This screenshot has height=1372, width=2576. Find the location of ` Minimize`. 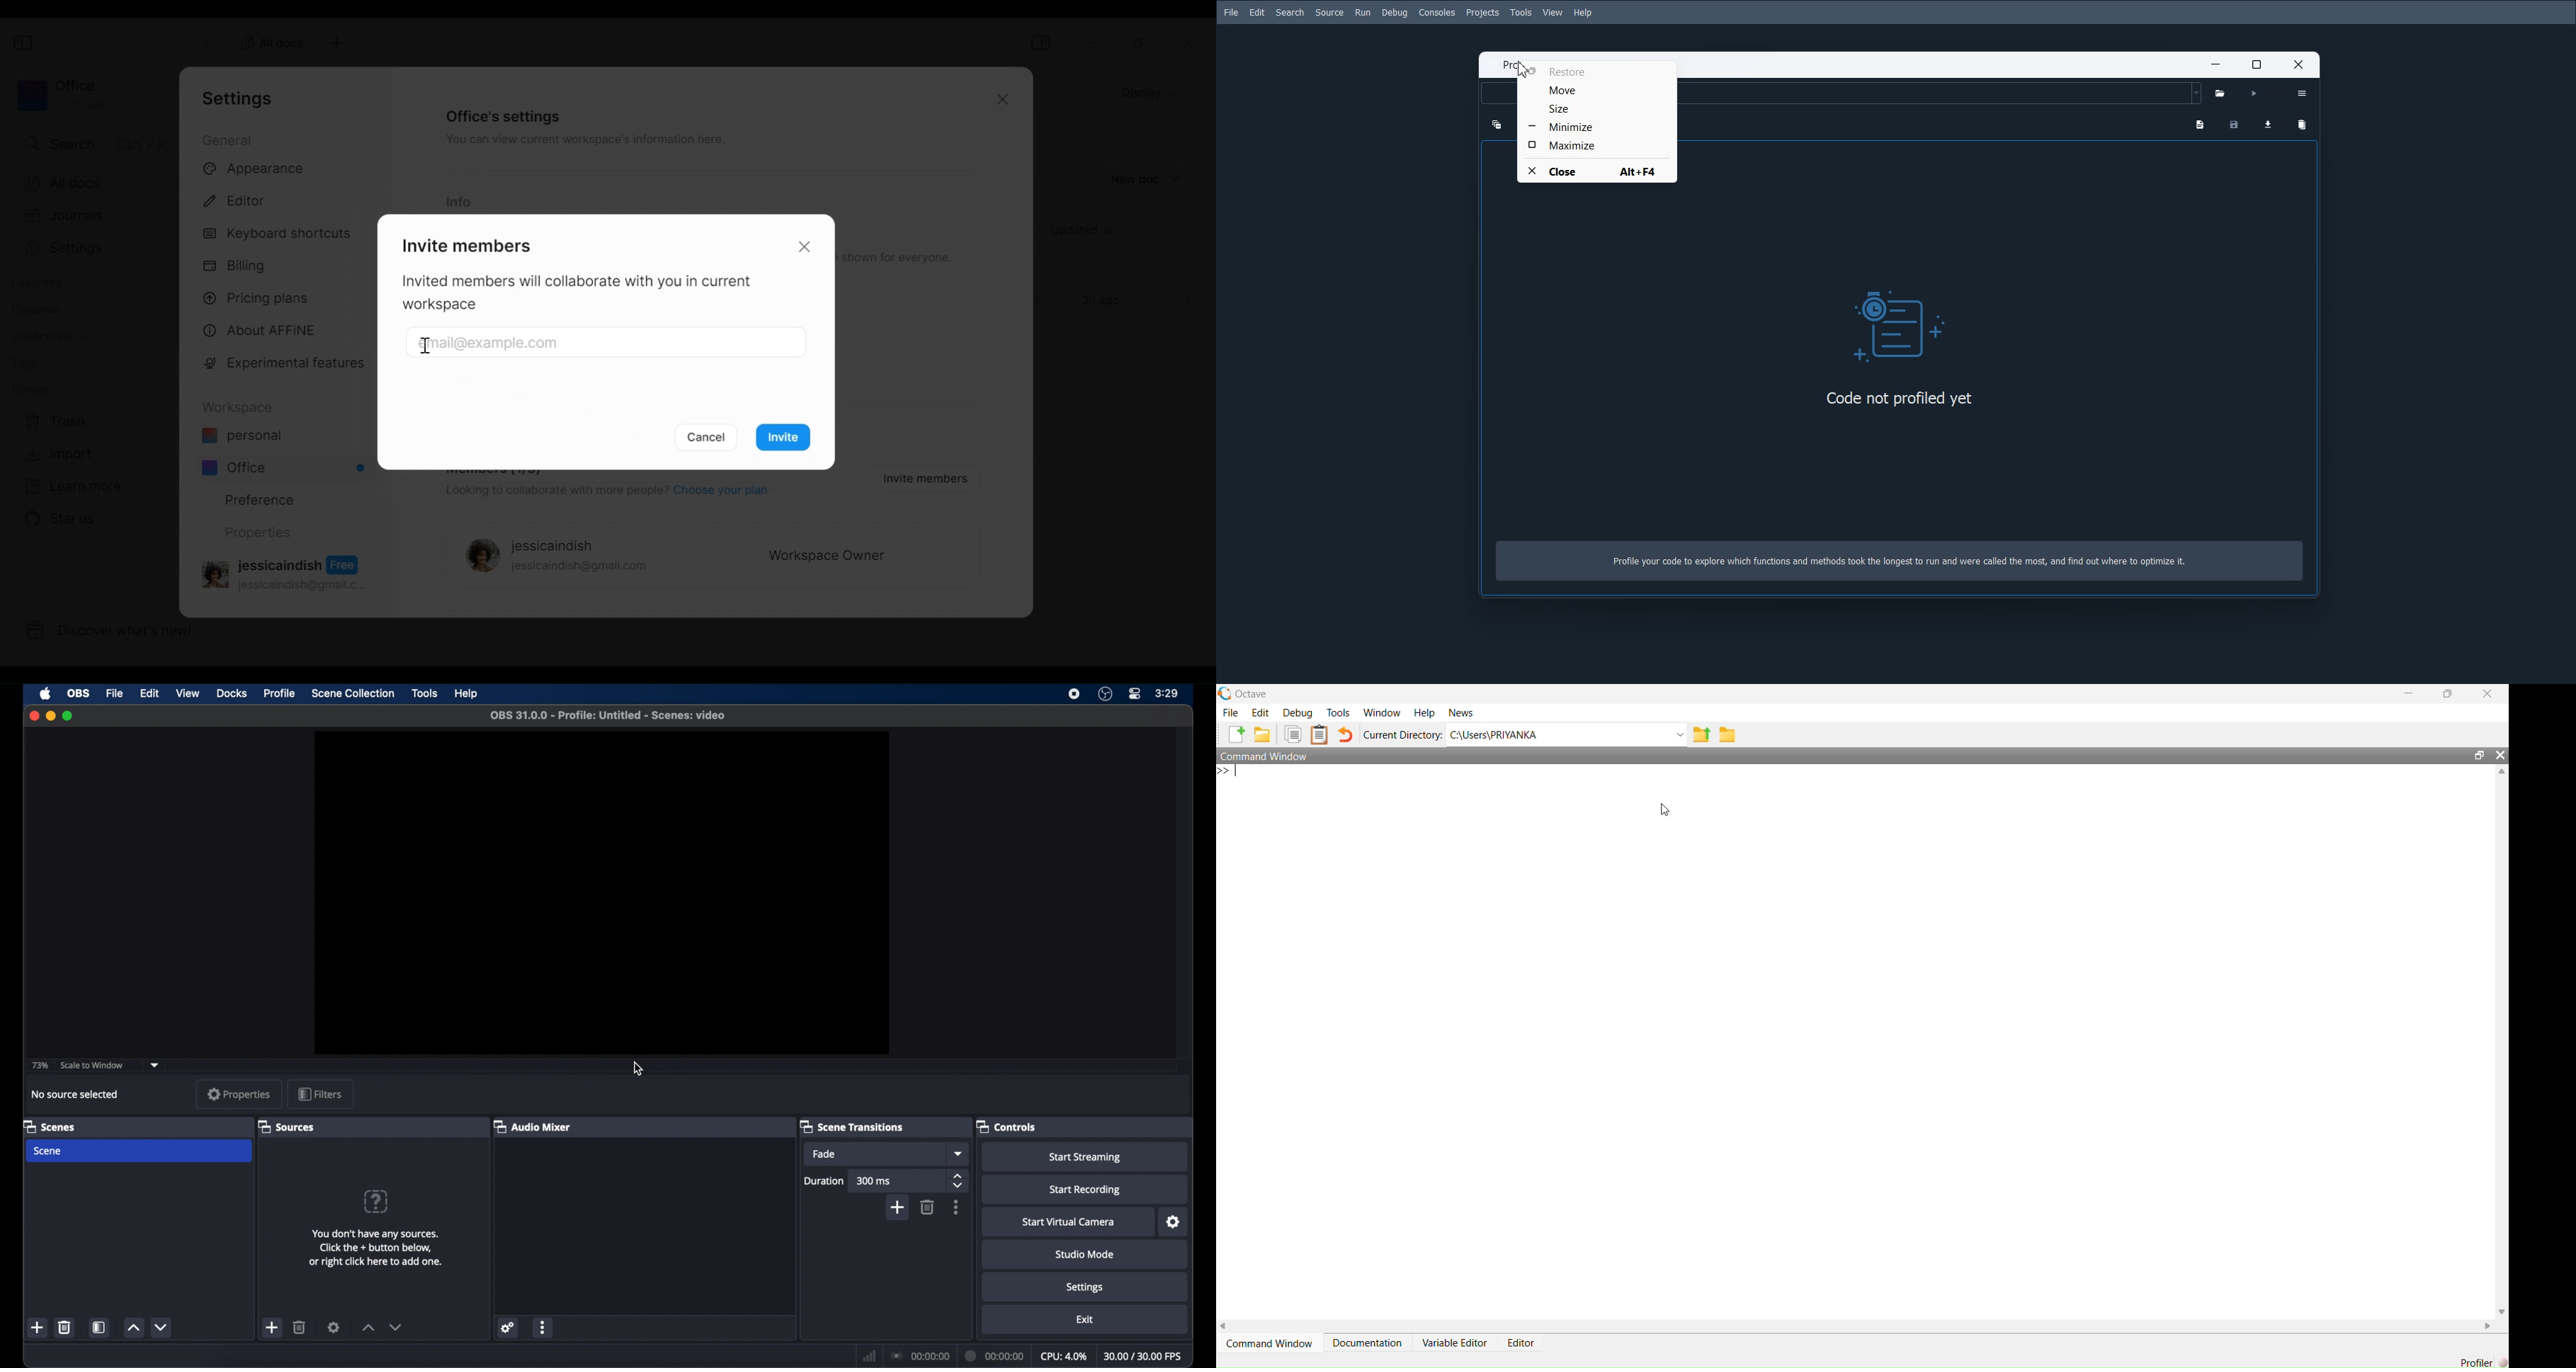

 Minimize is located at coordinates (2214, 64).